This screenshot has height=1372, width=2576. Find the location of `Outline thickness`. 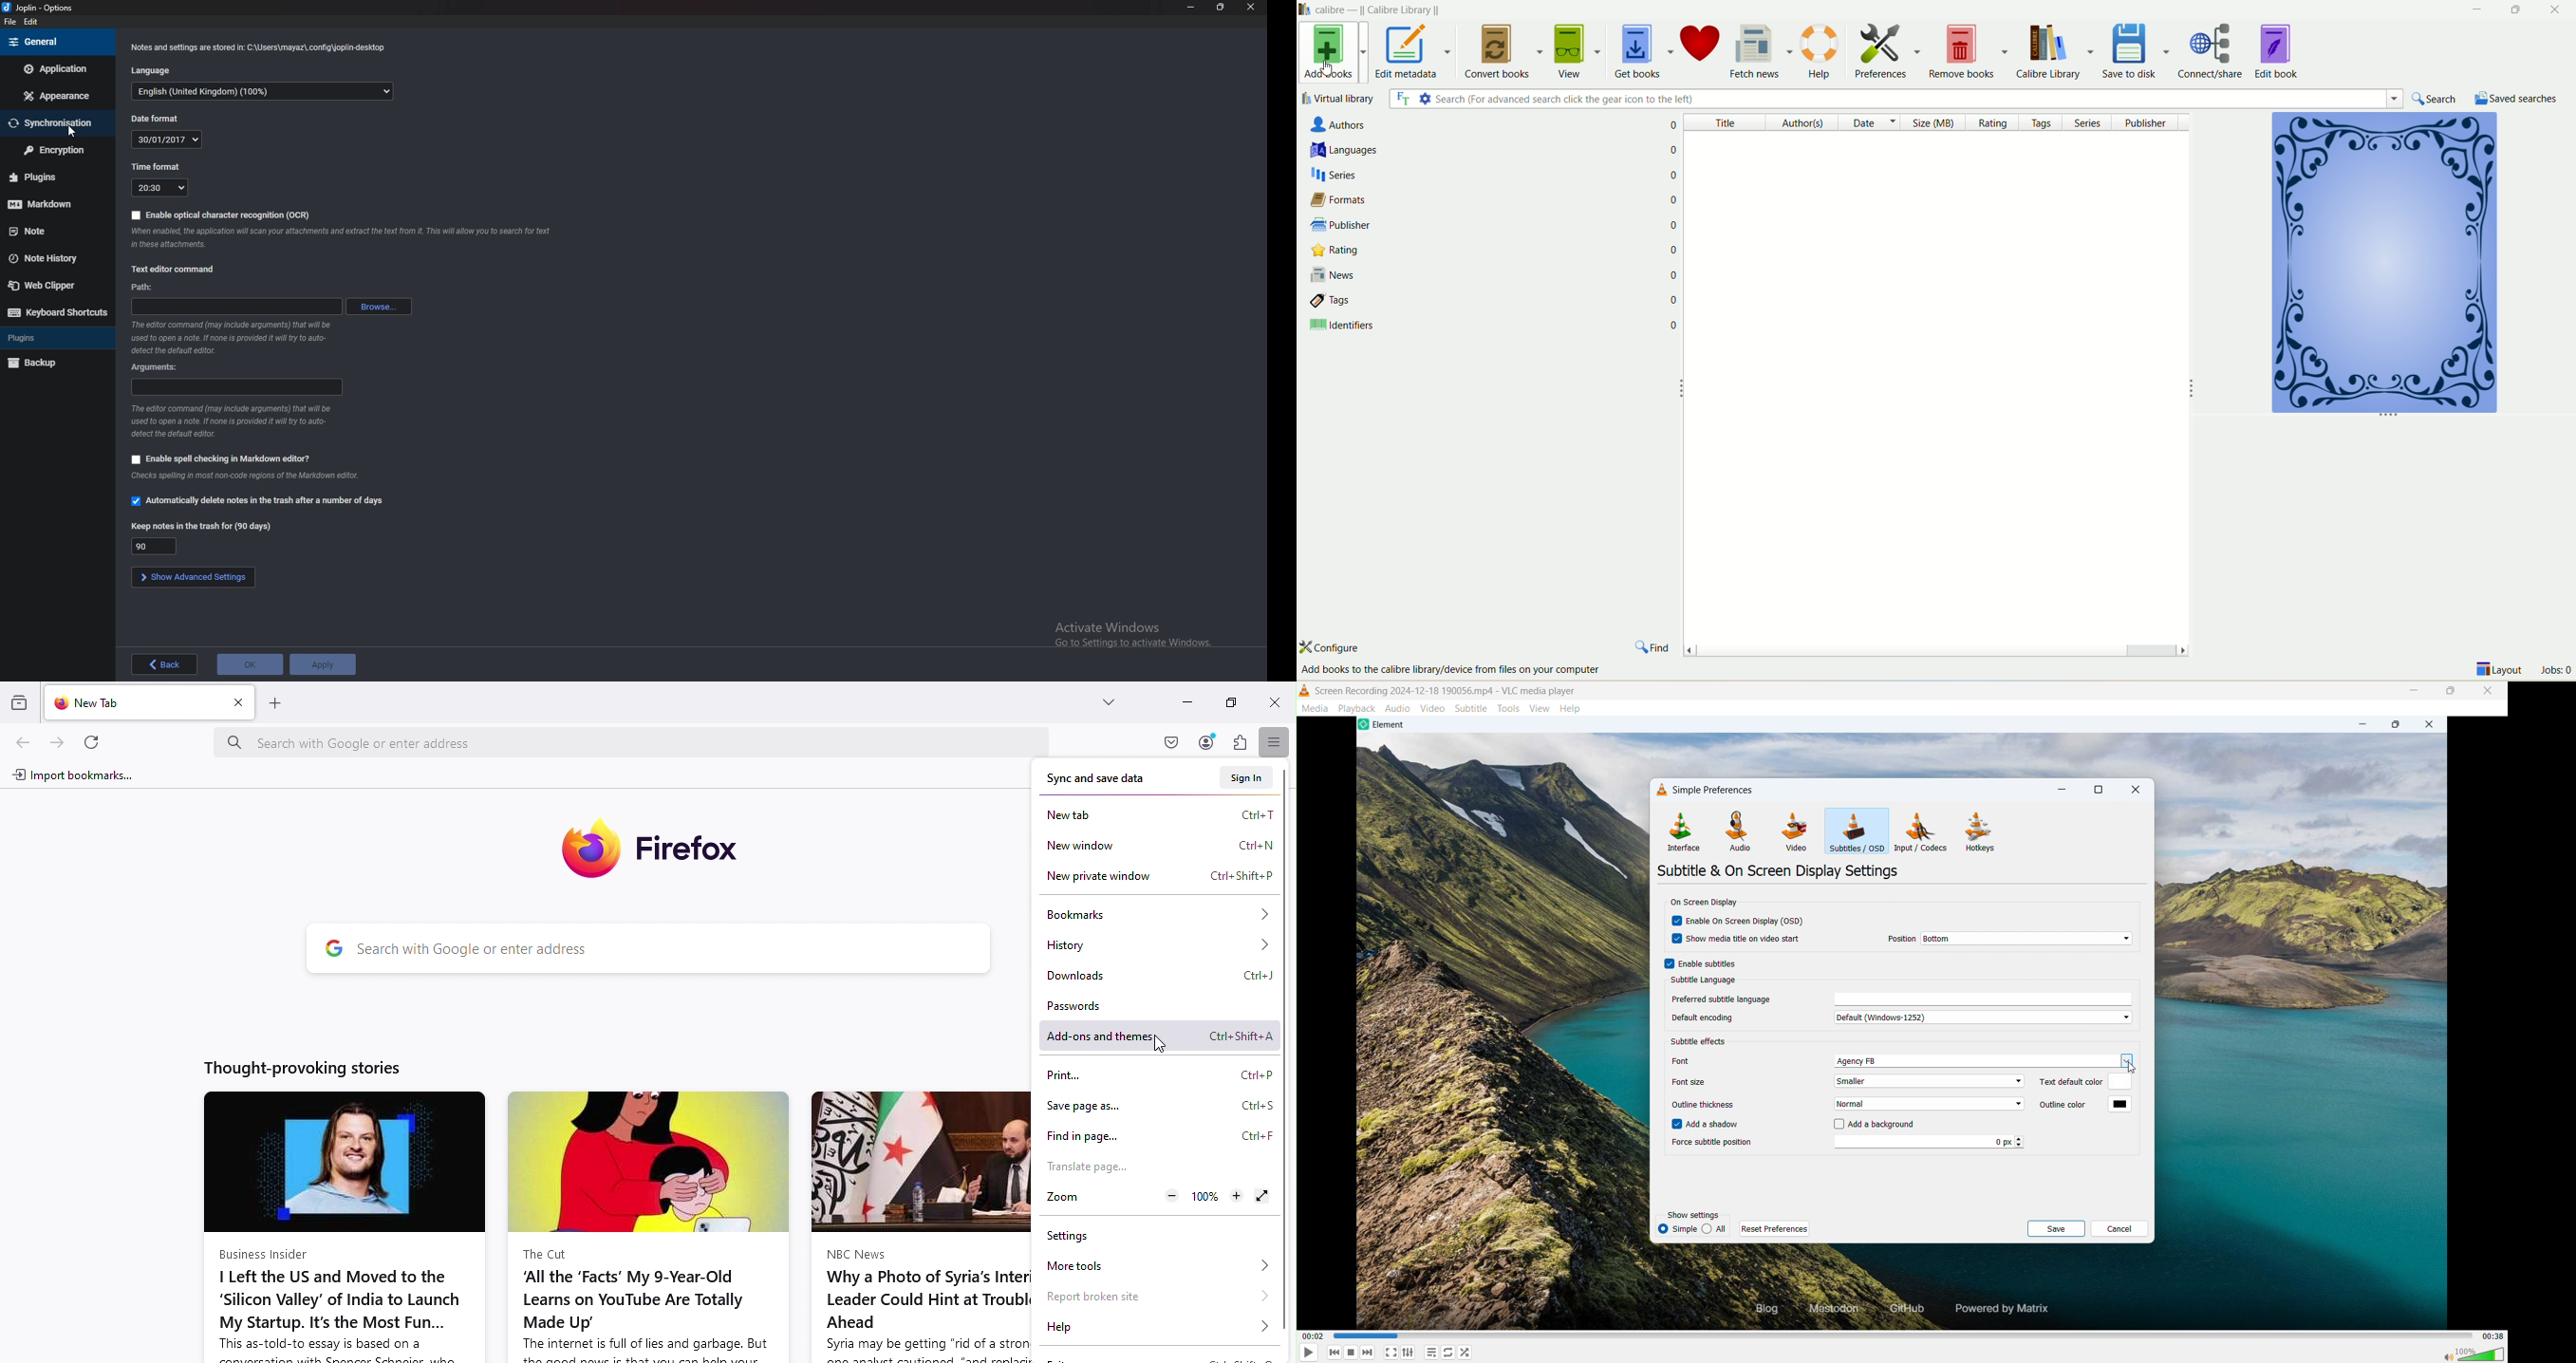

Outline thickness is located at coordinates (1702, 1106).